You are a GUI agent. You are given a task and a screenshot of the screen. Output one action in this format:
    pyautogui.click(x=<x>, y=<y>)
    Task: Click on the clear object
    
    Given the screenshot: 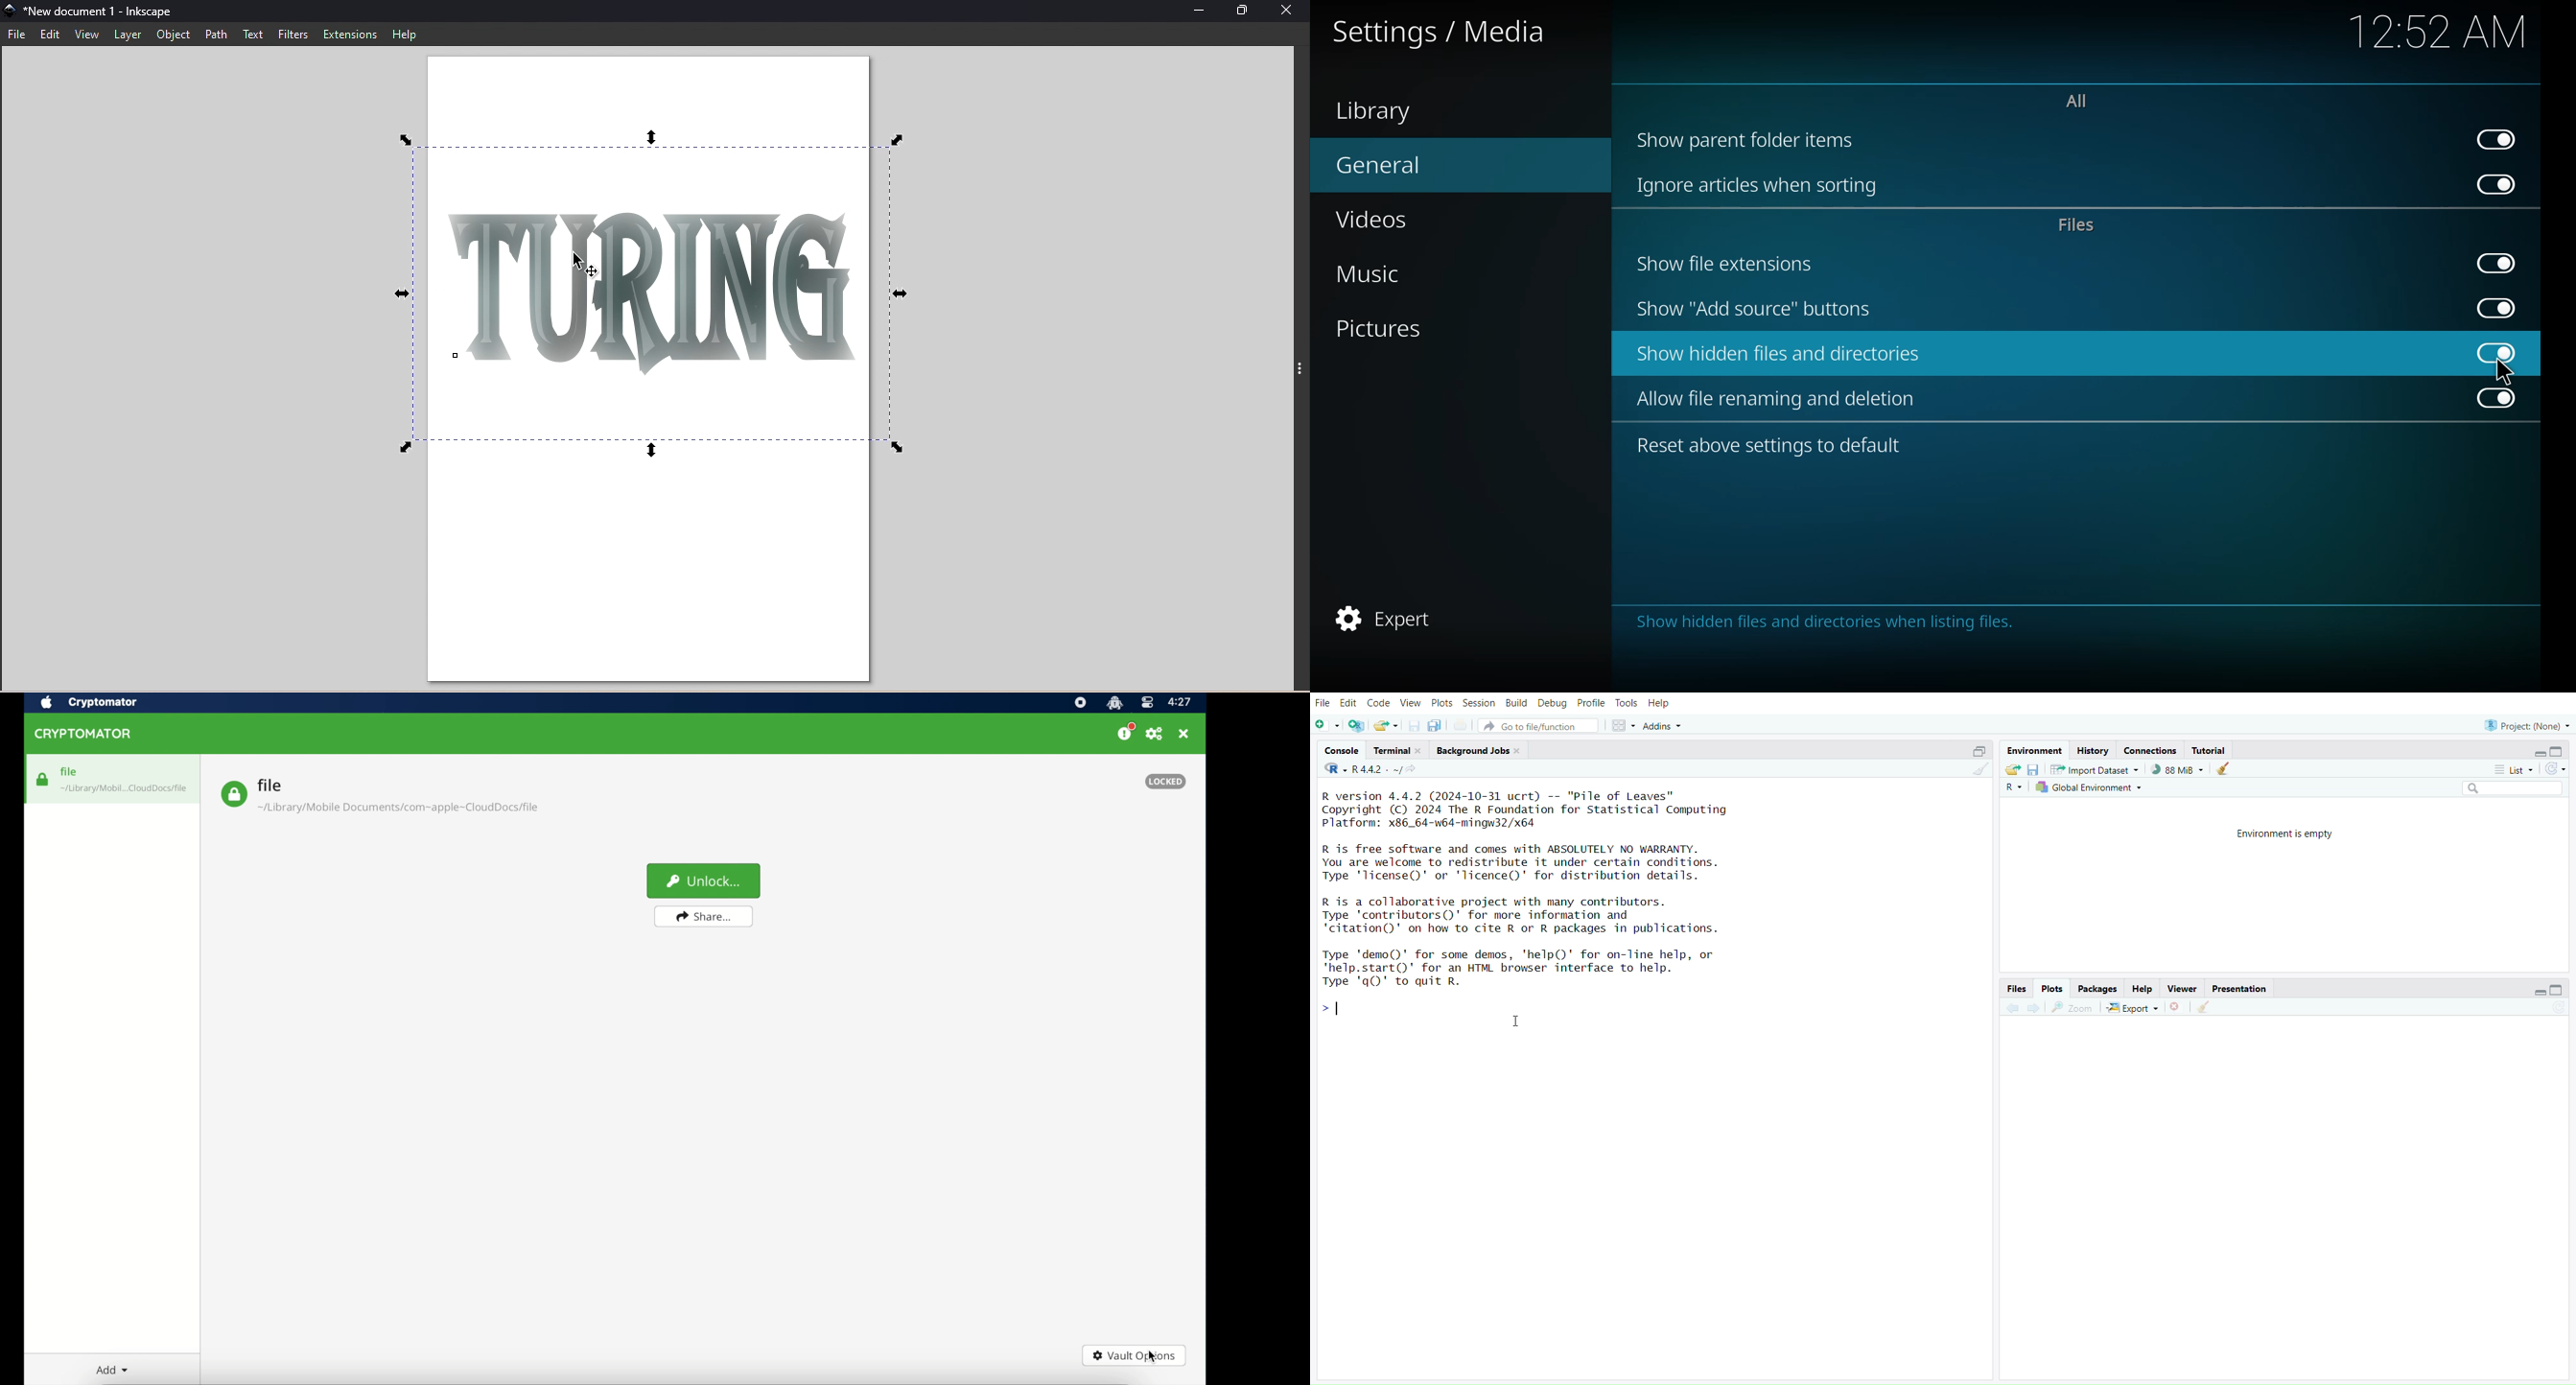 What is the action you would take?
    pyautogui.click(x=2223, y=770)
    